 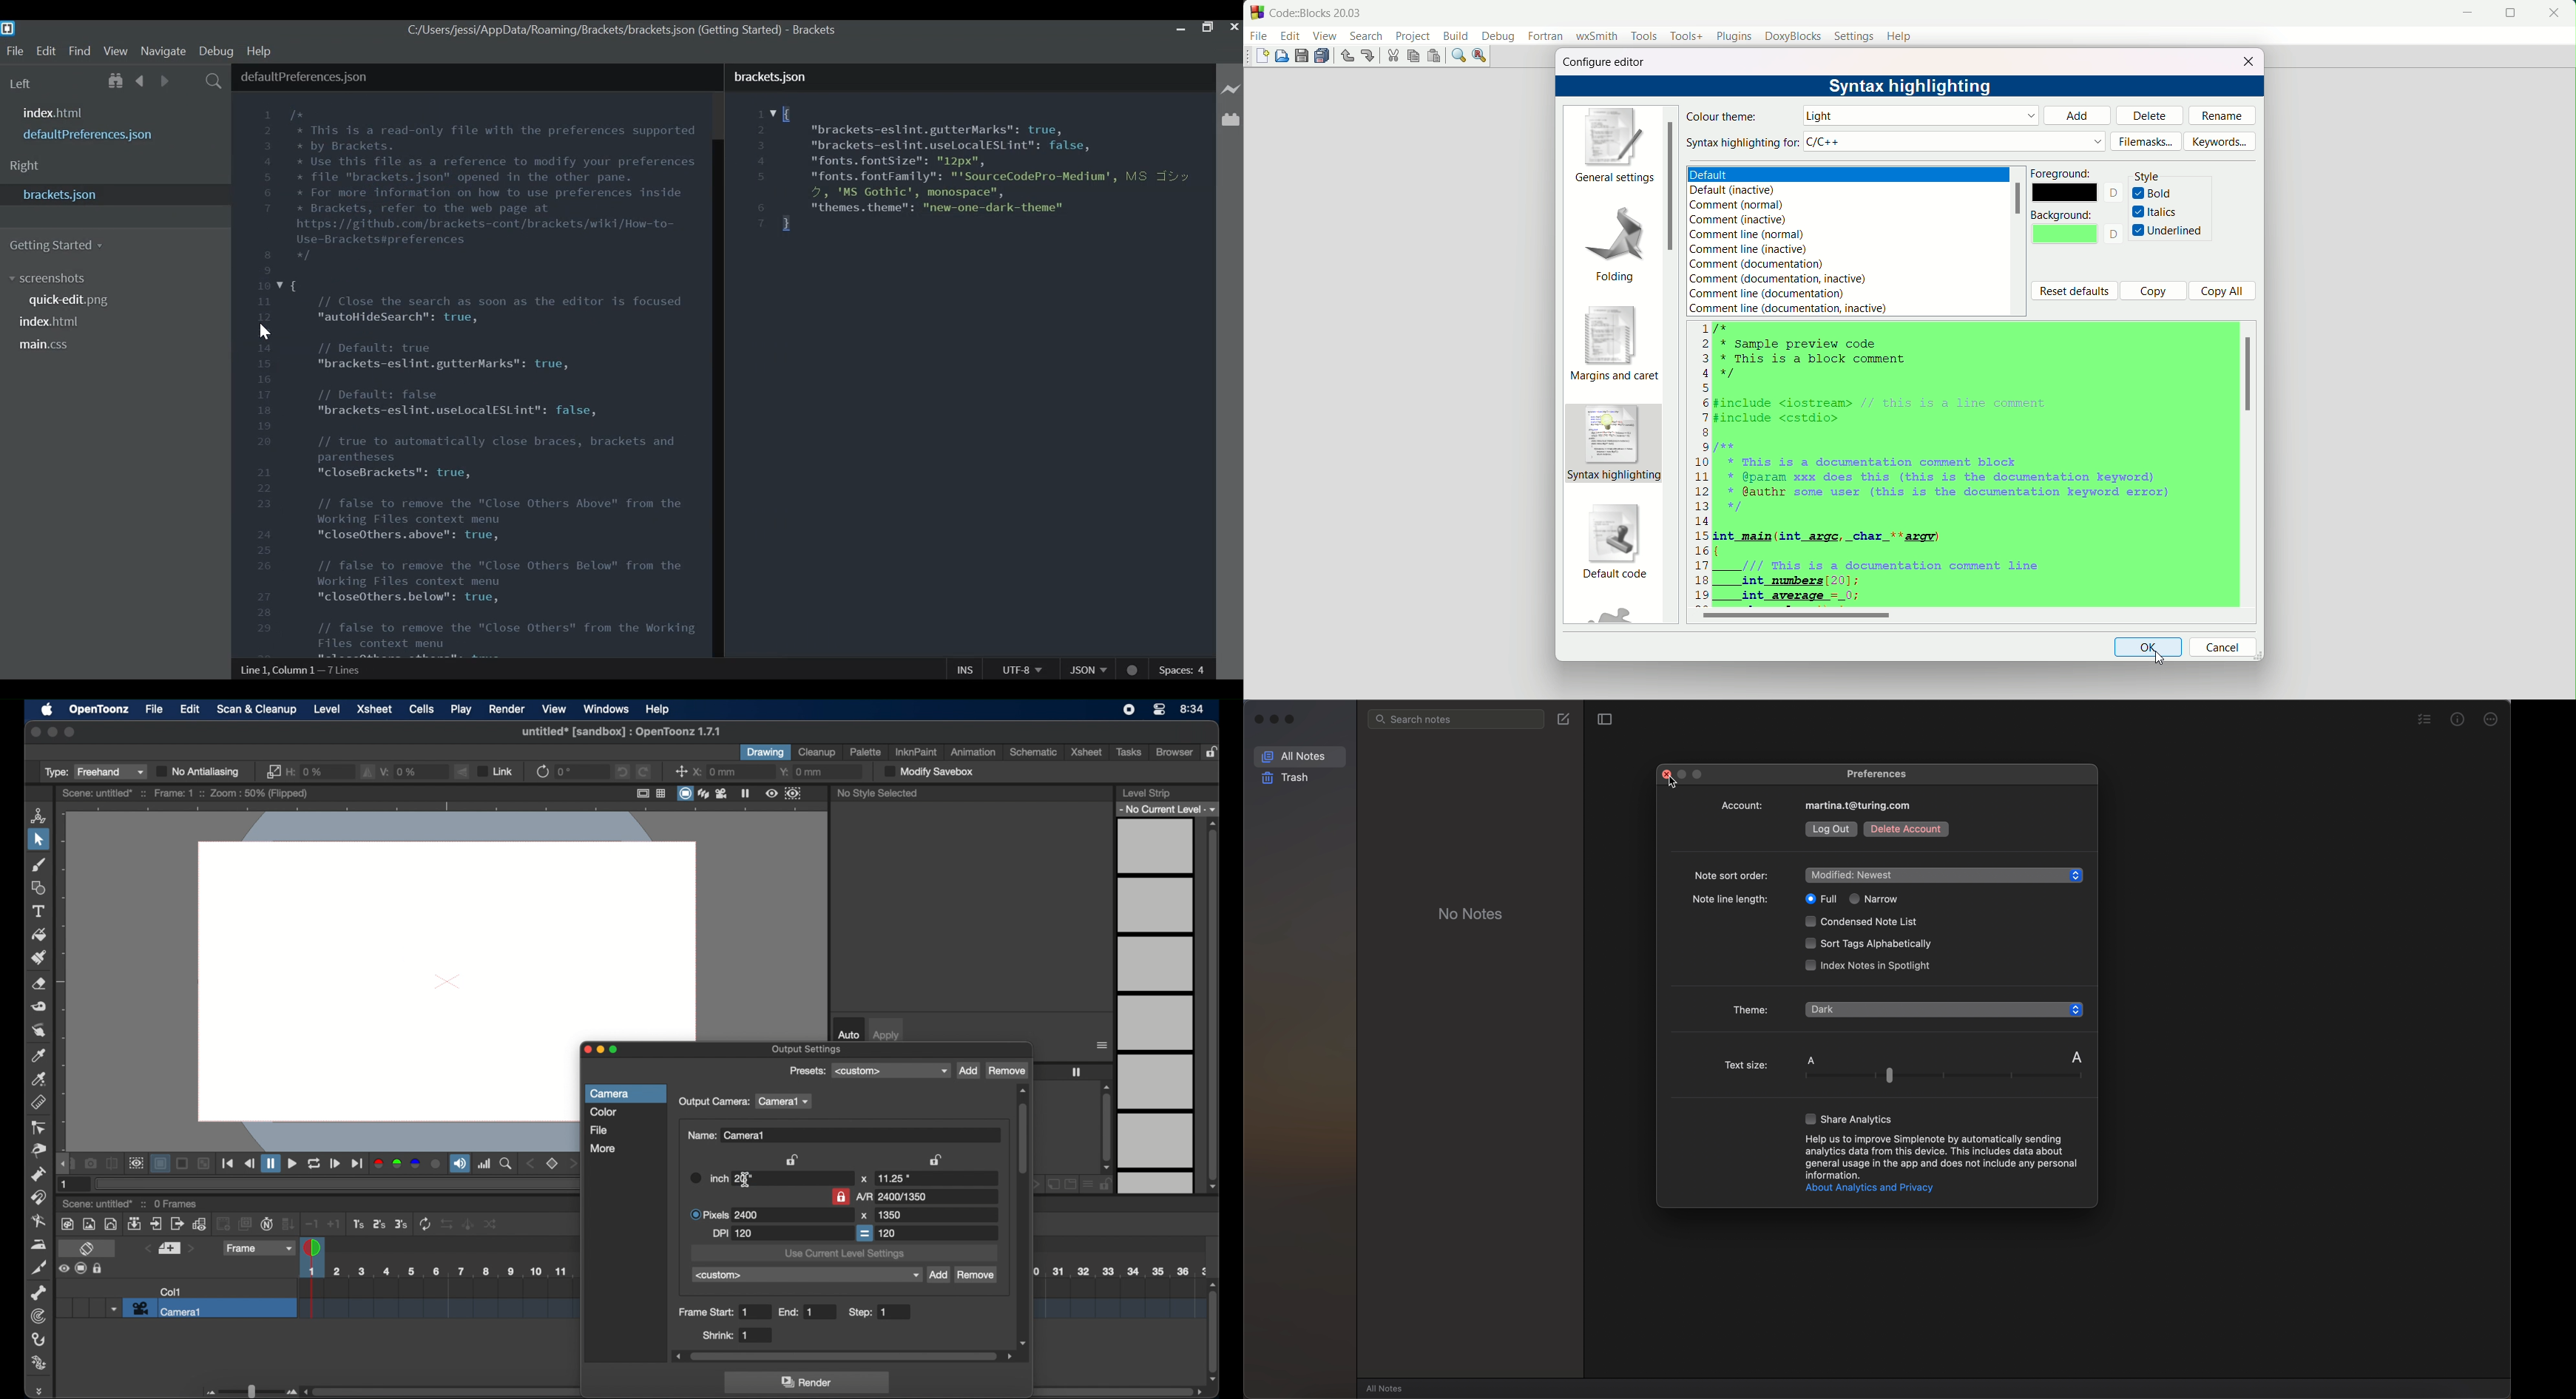 I want to click on Cursor, so click(x=264, y=333).